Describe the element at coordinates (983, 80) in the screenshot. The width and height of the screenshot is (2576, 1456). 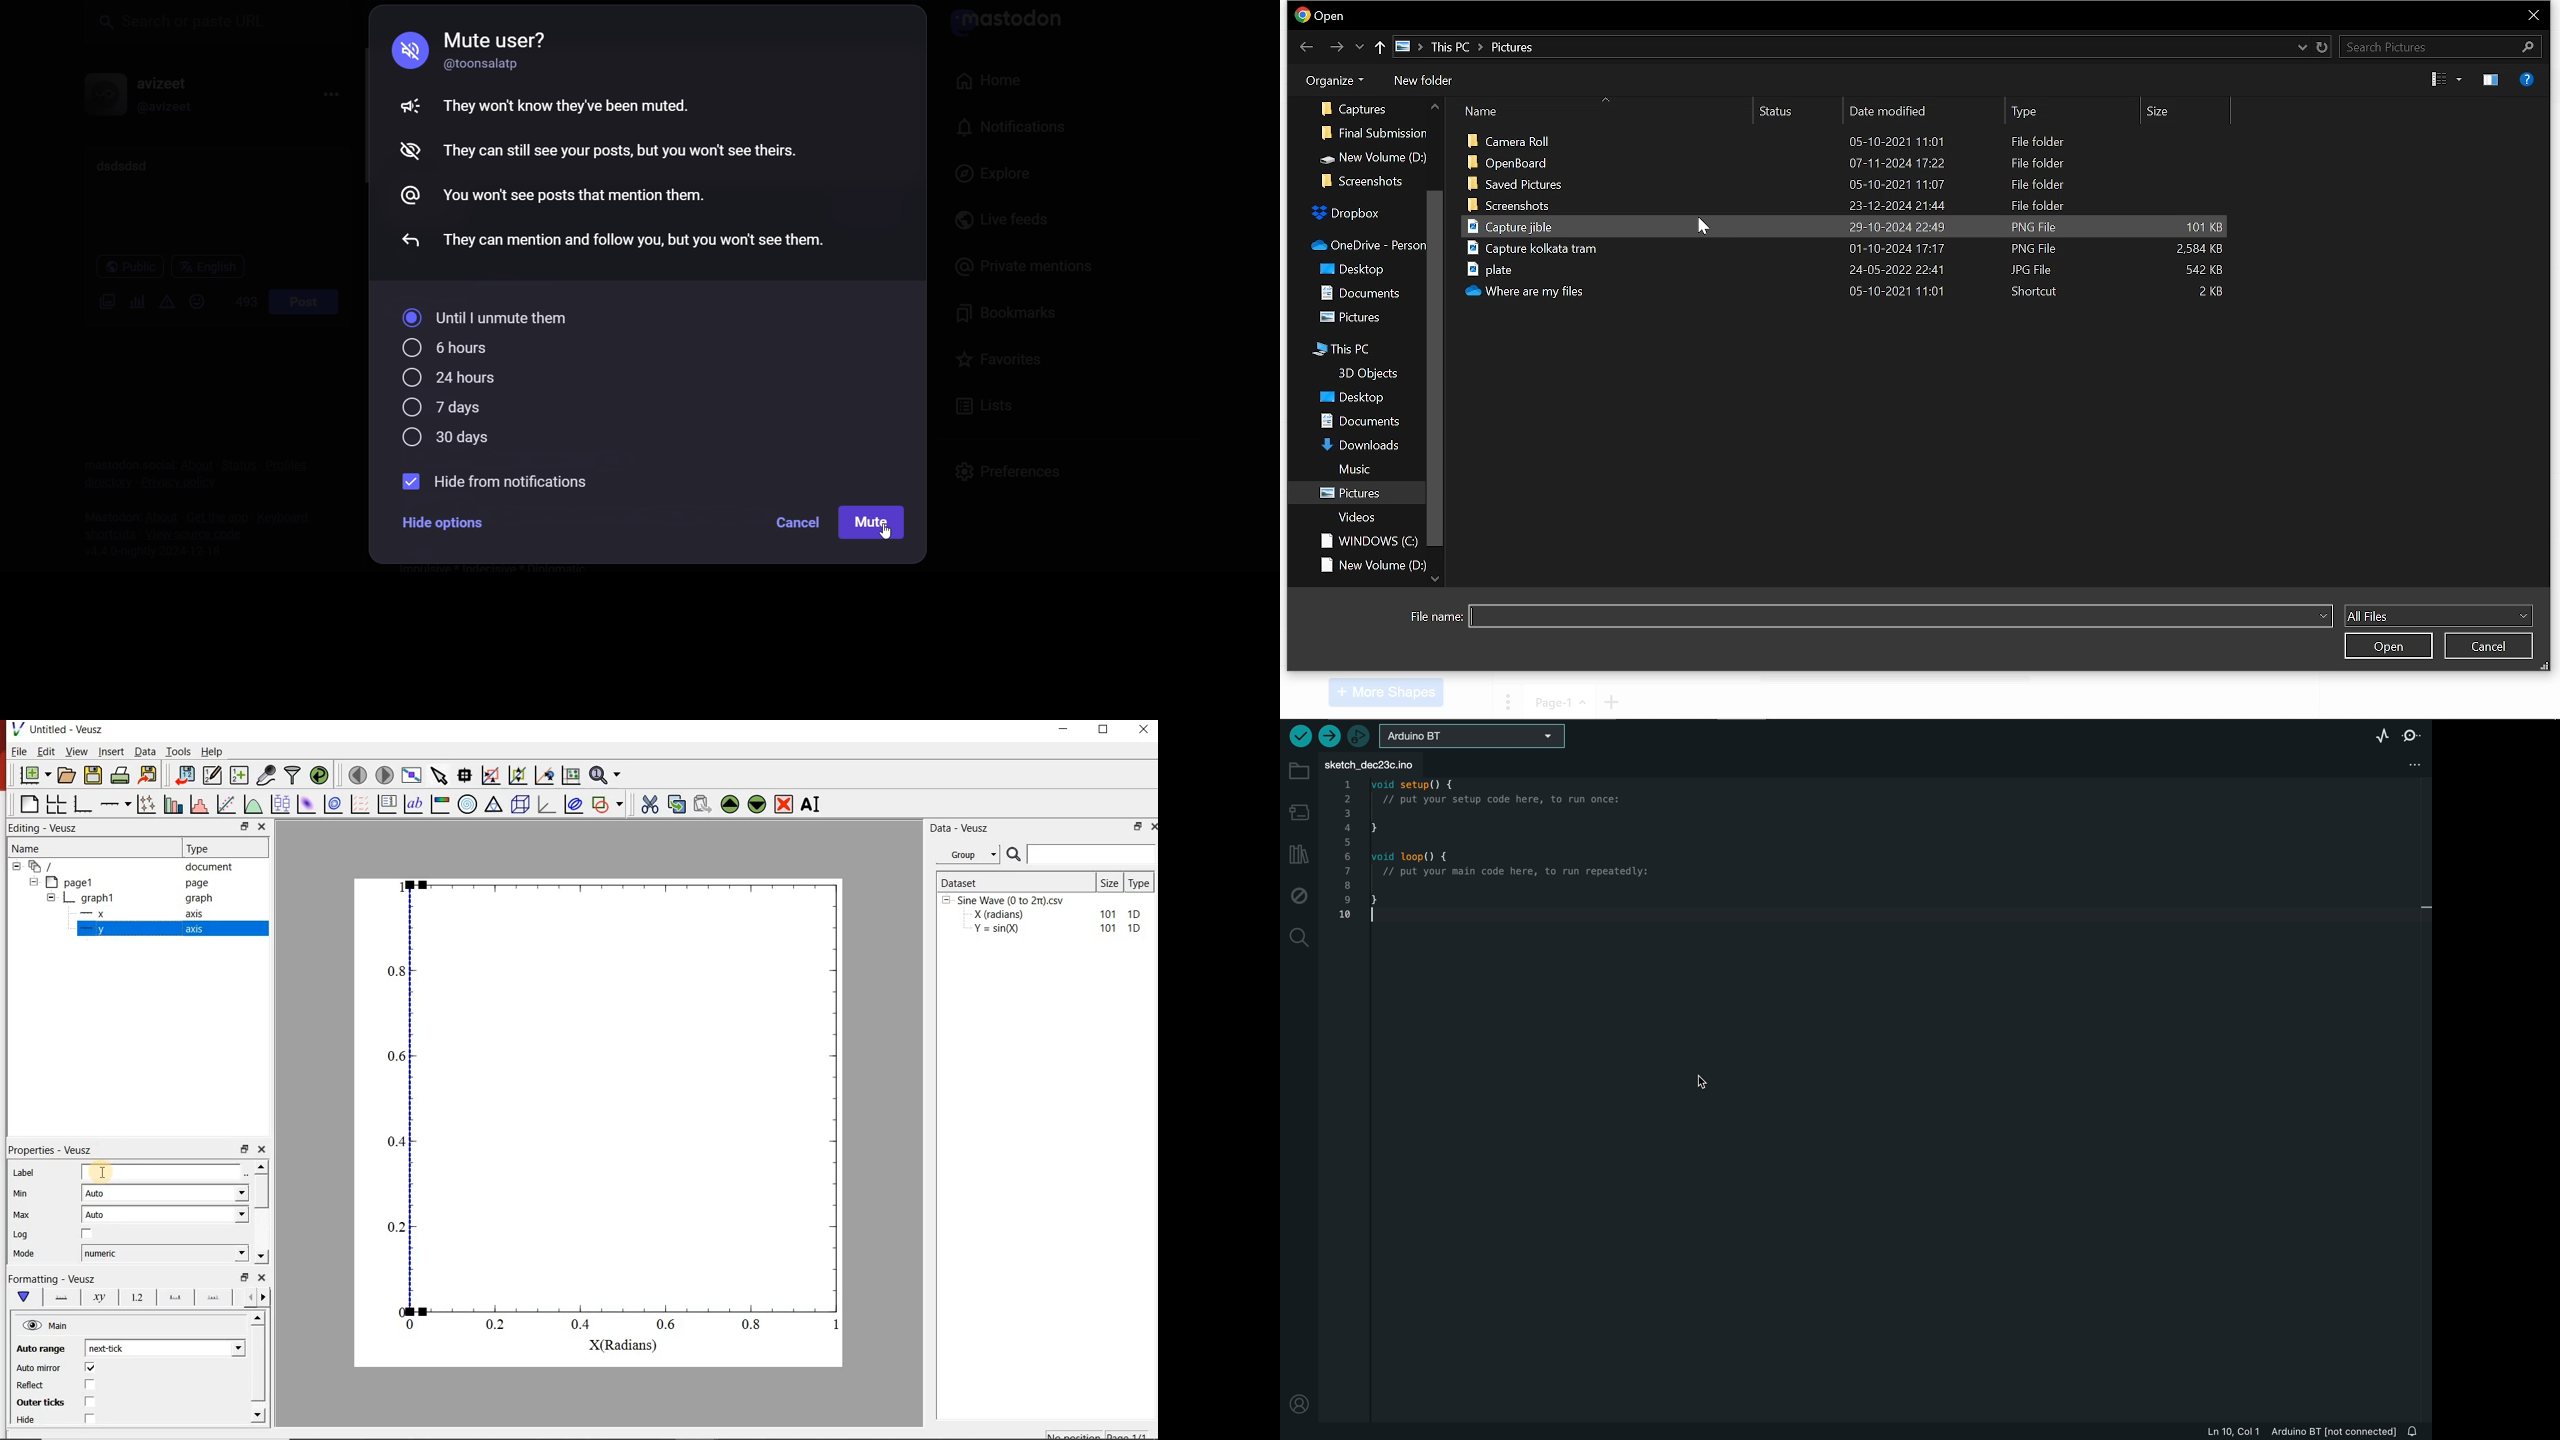
I see `home` at that location.